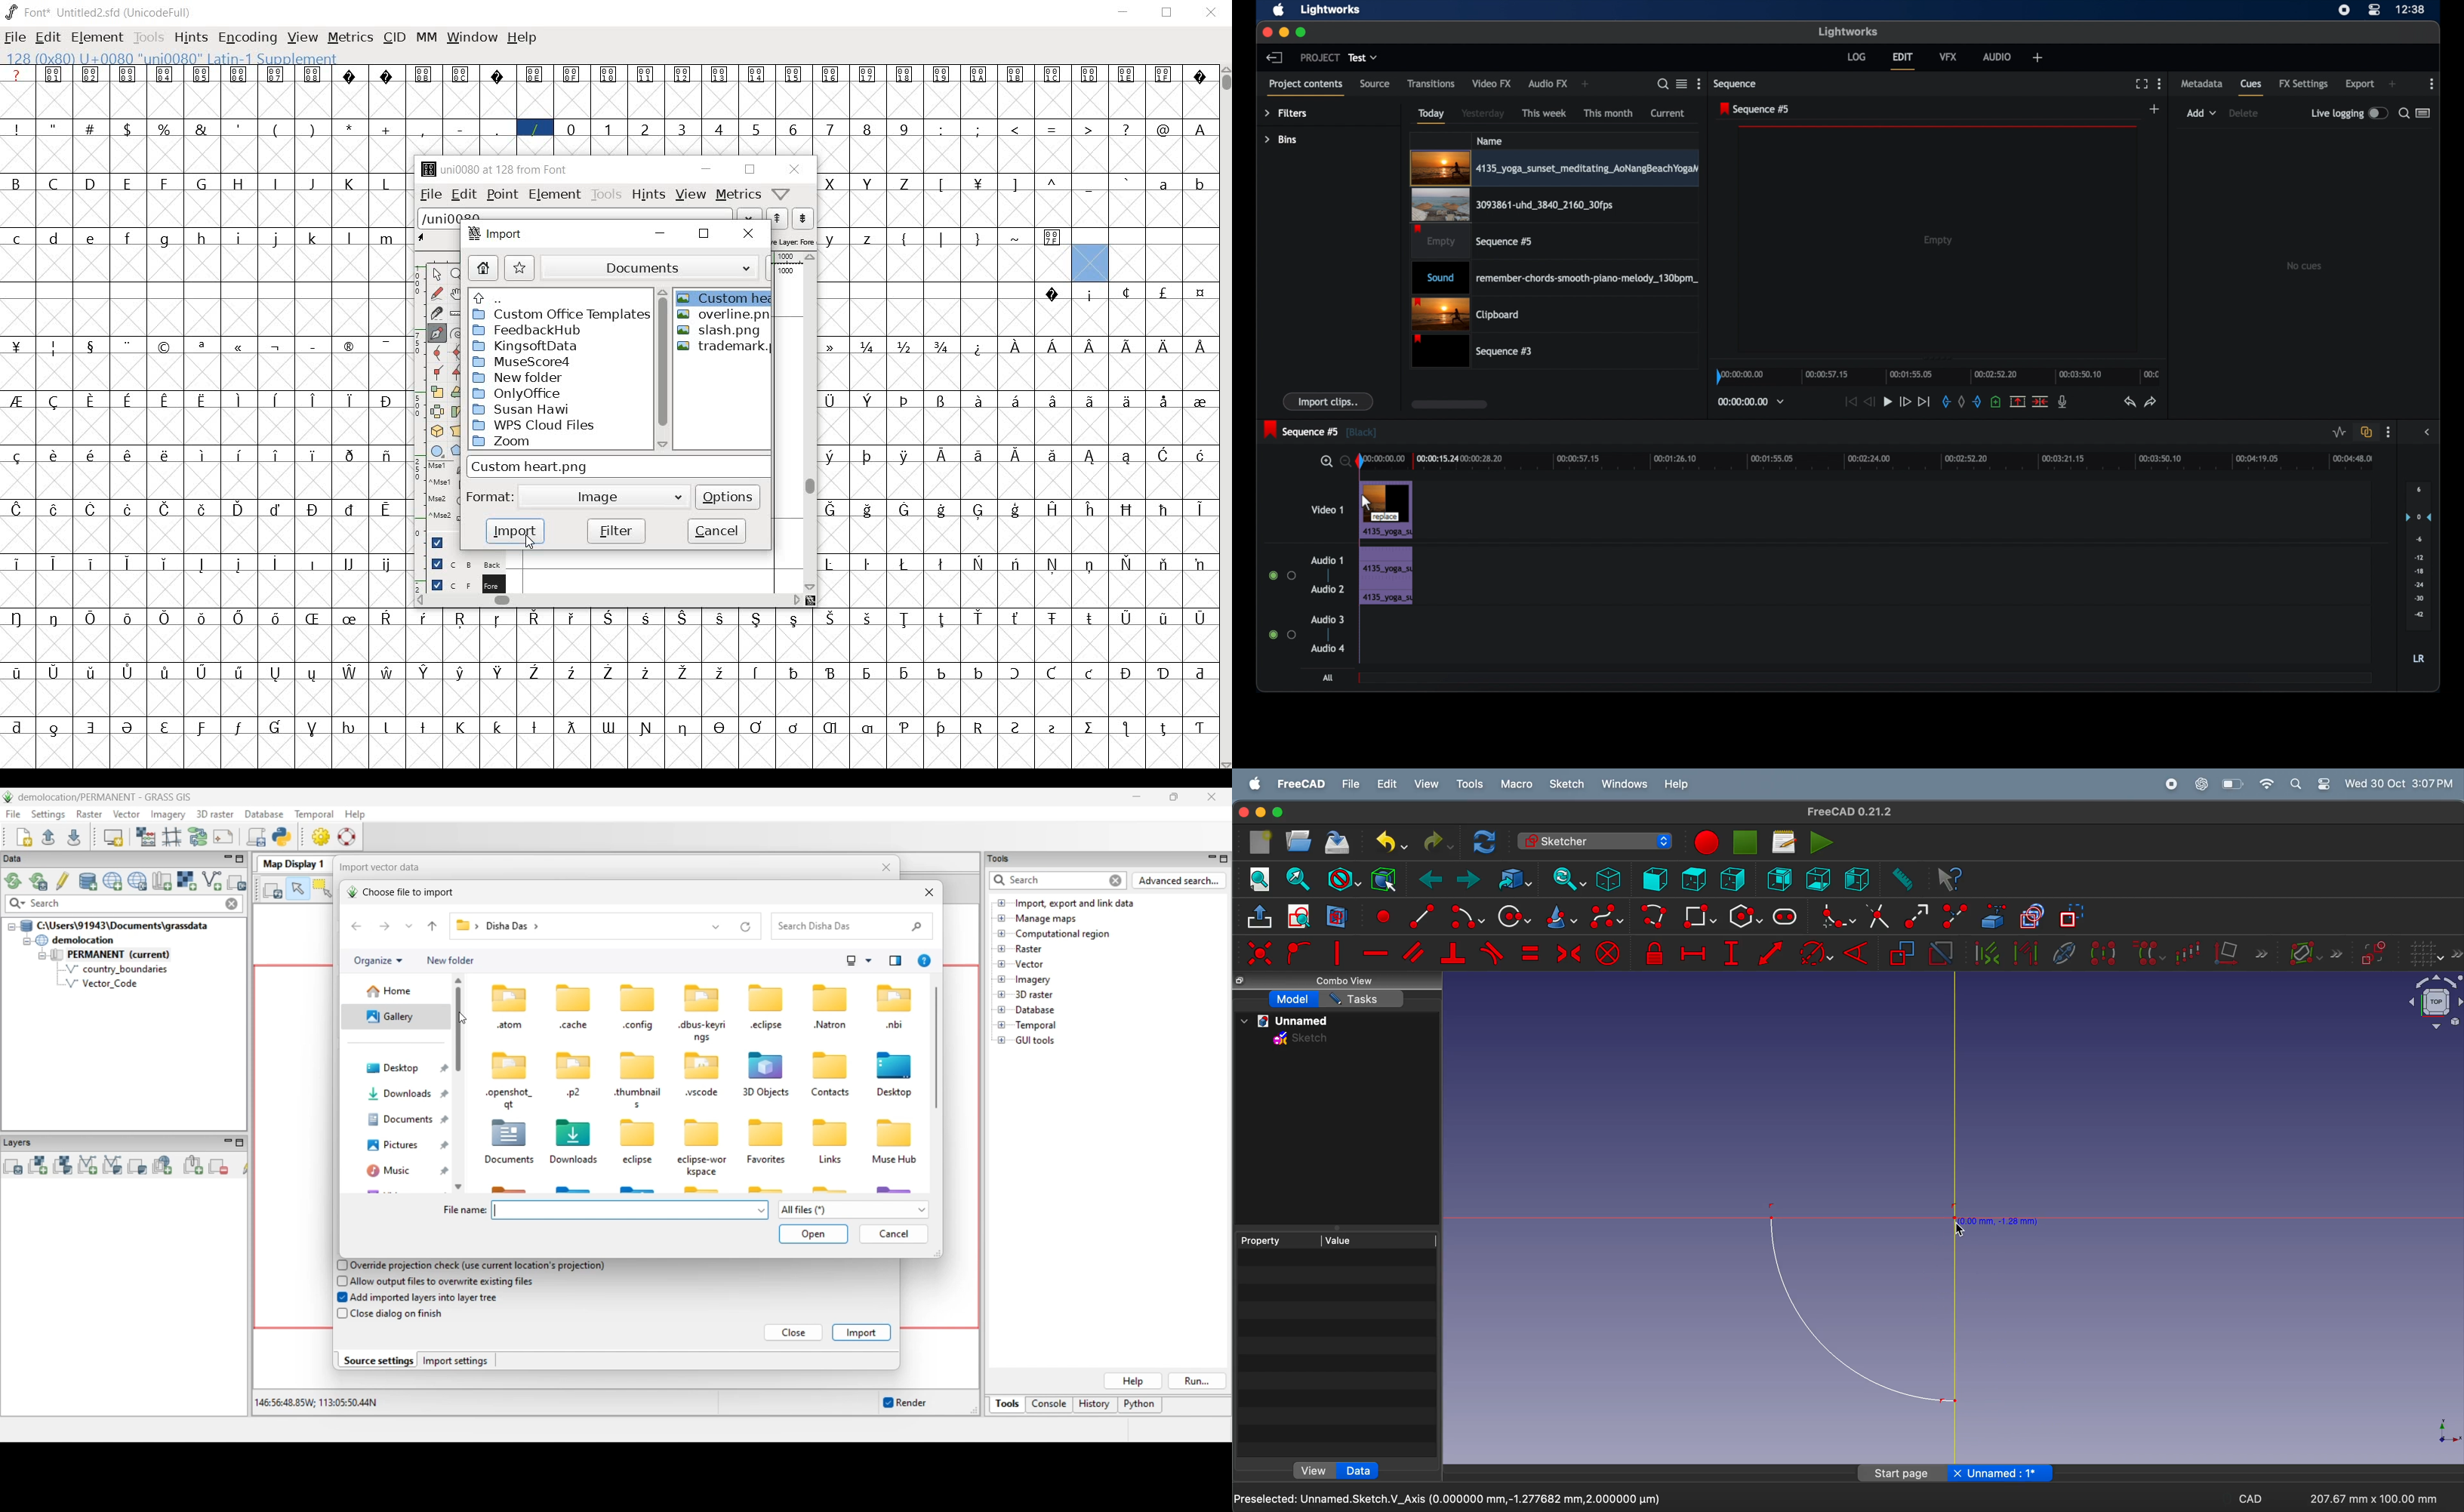  Describe the element at coordinates (1348, 982) in the screenshot. I see `combo view` at that location.